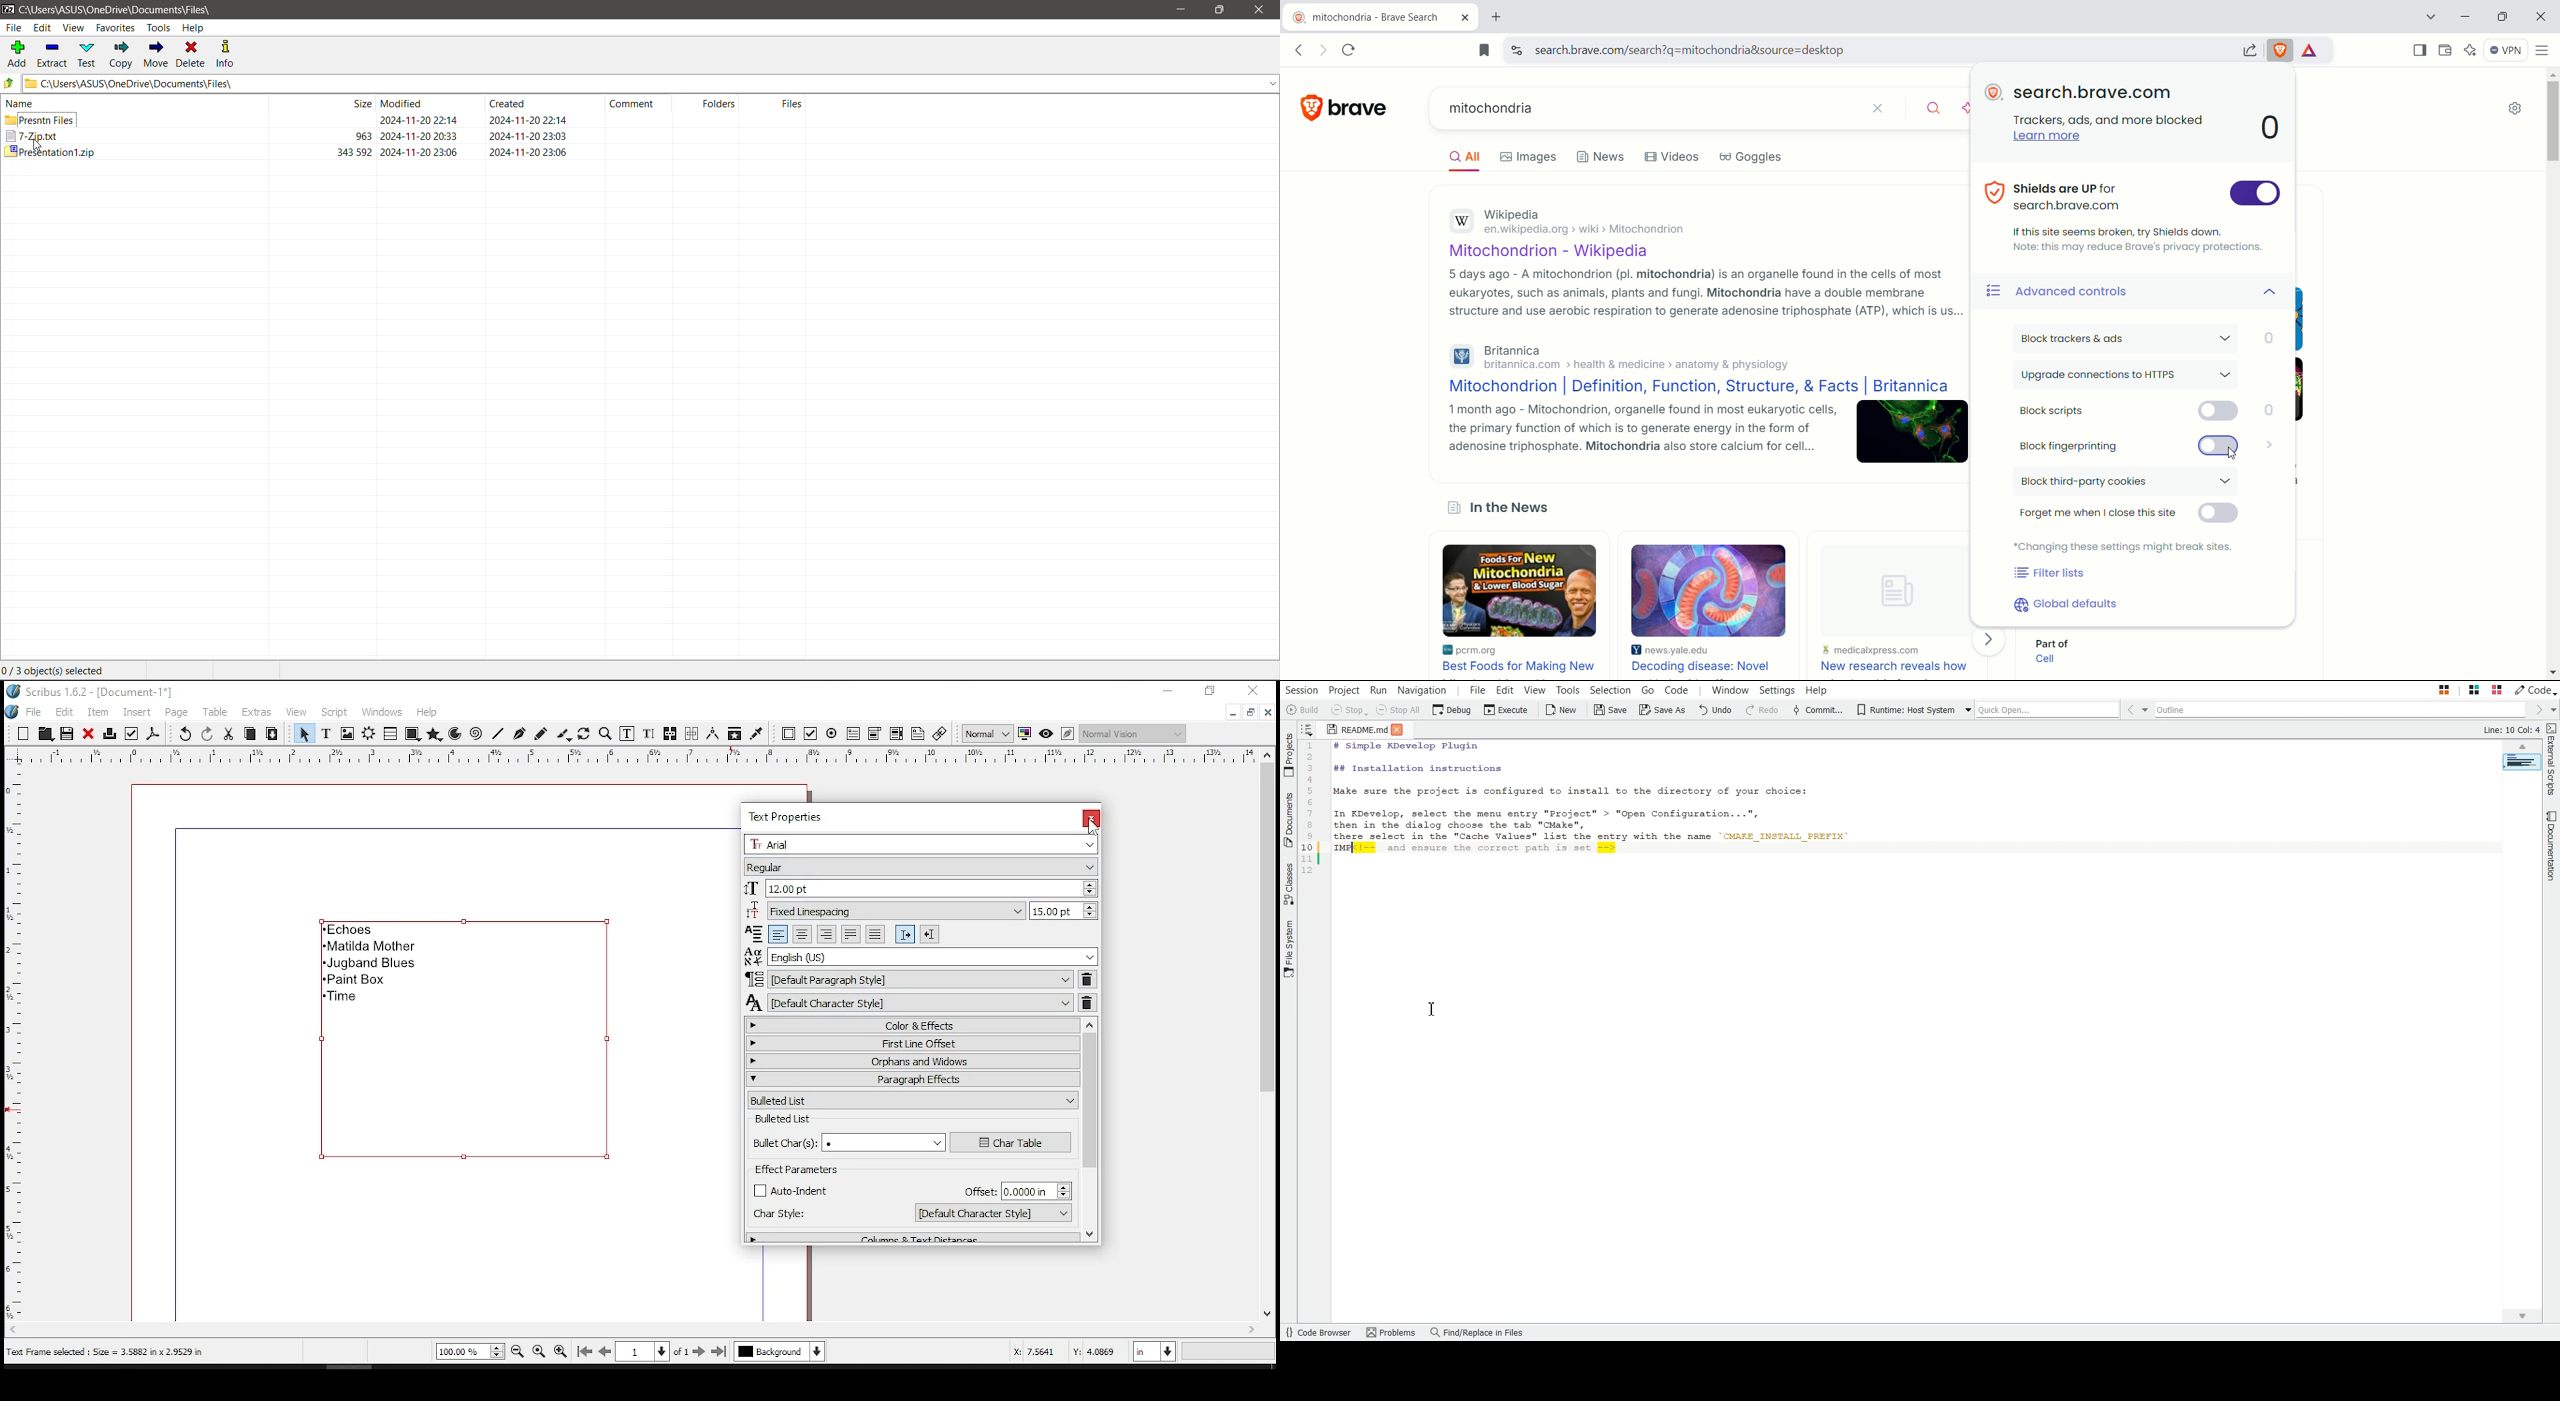  I want to click on Restore Down, so click(1221, 10).